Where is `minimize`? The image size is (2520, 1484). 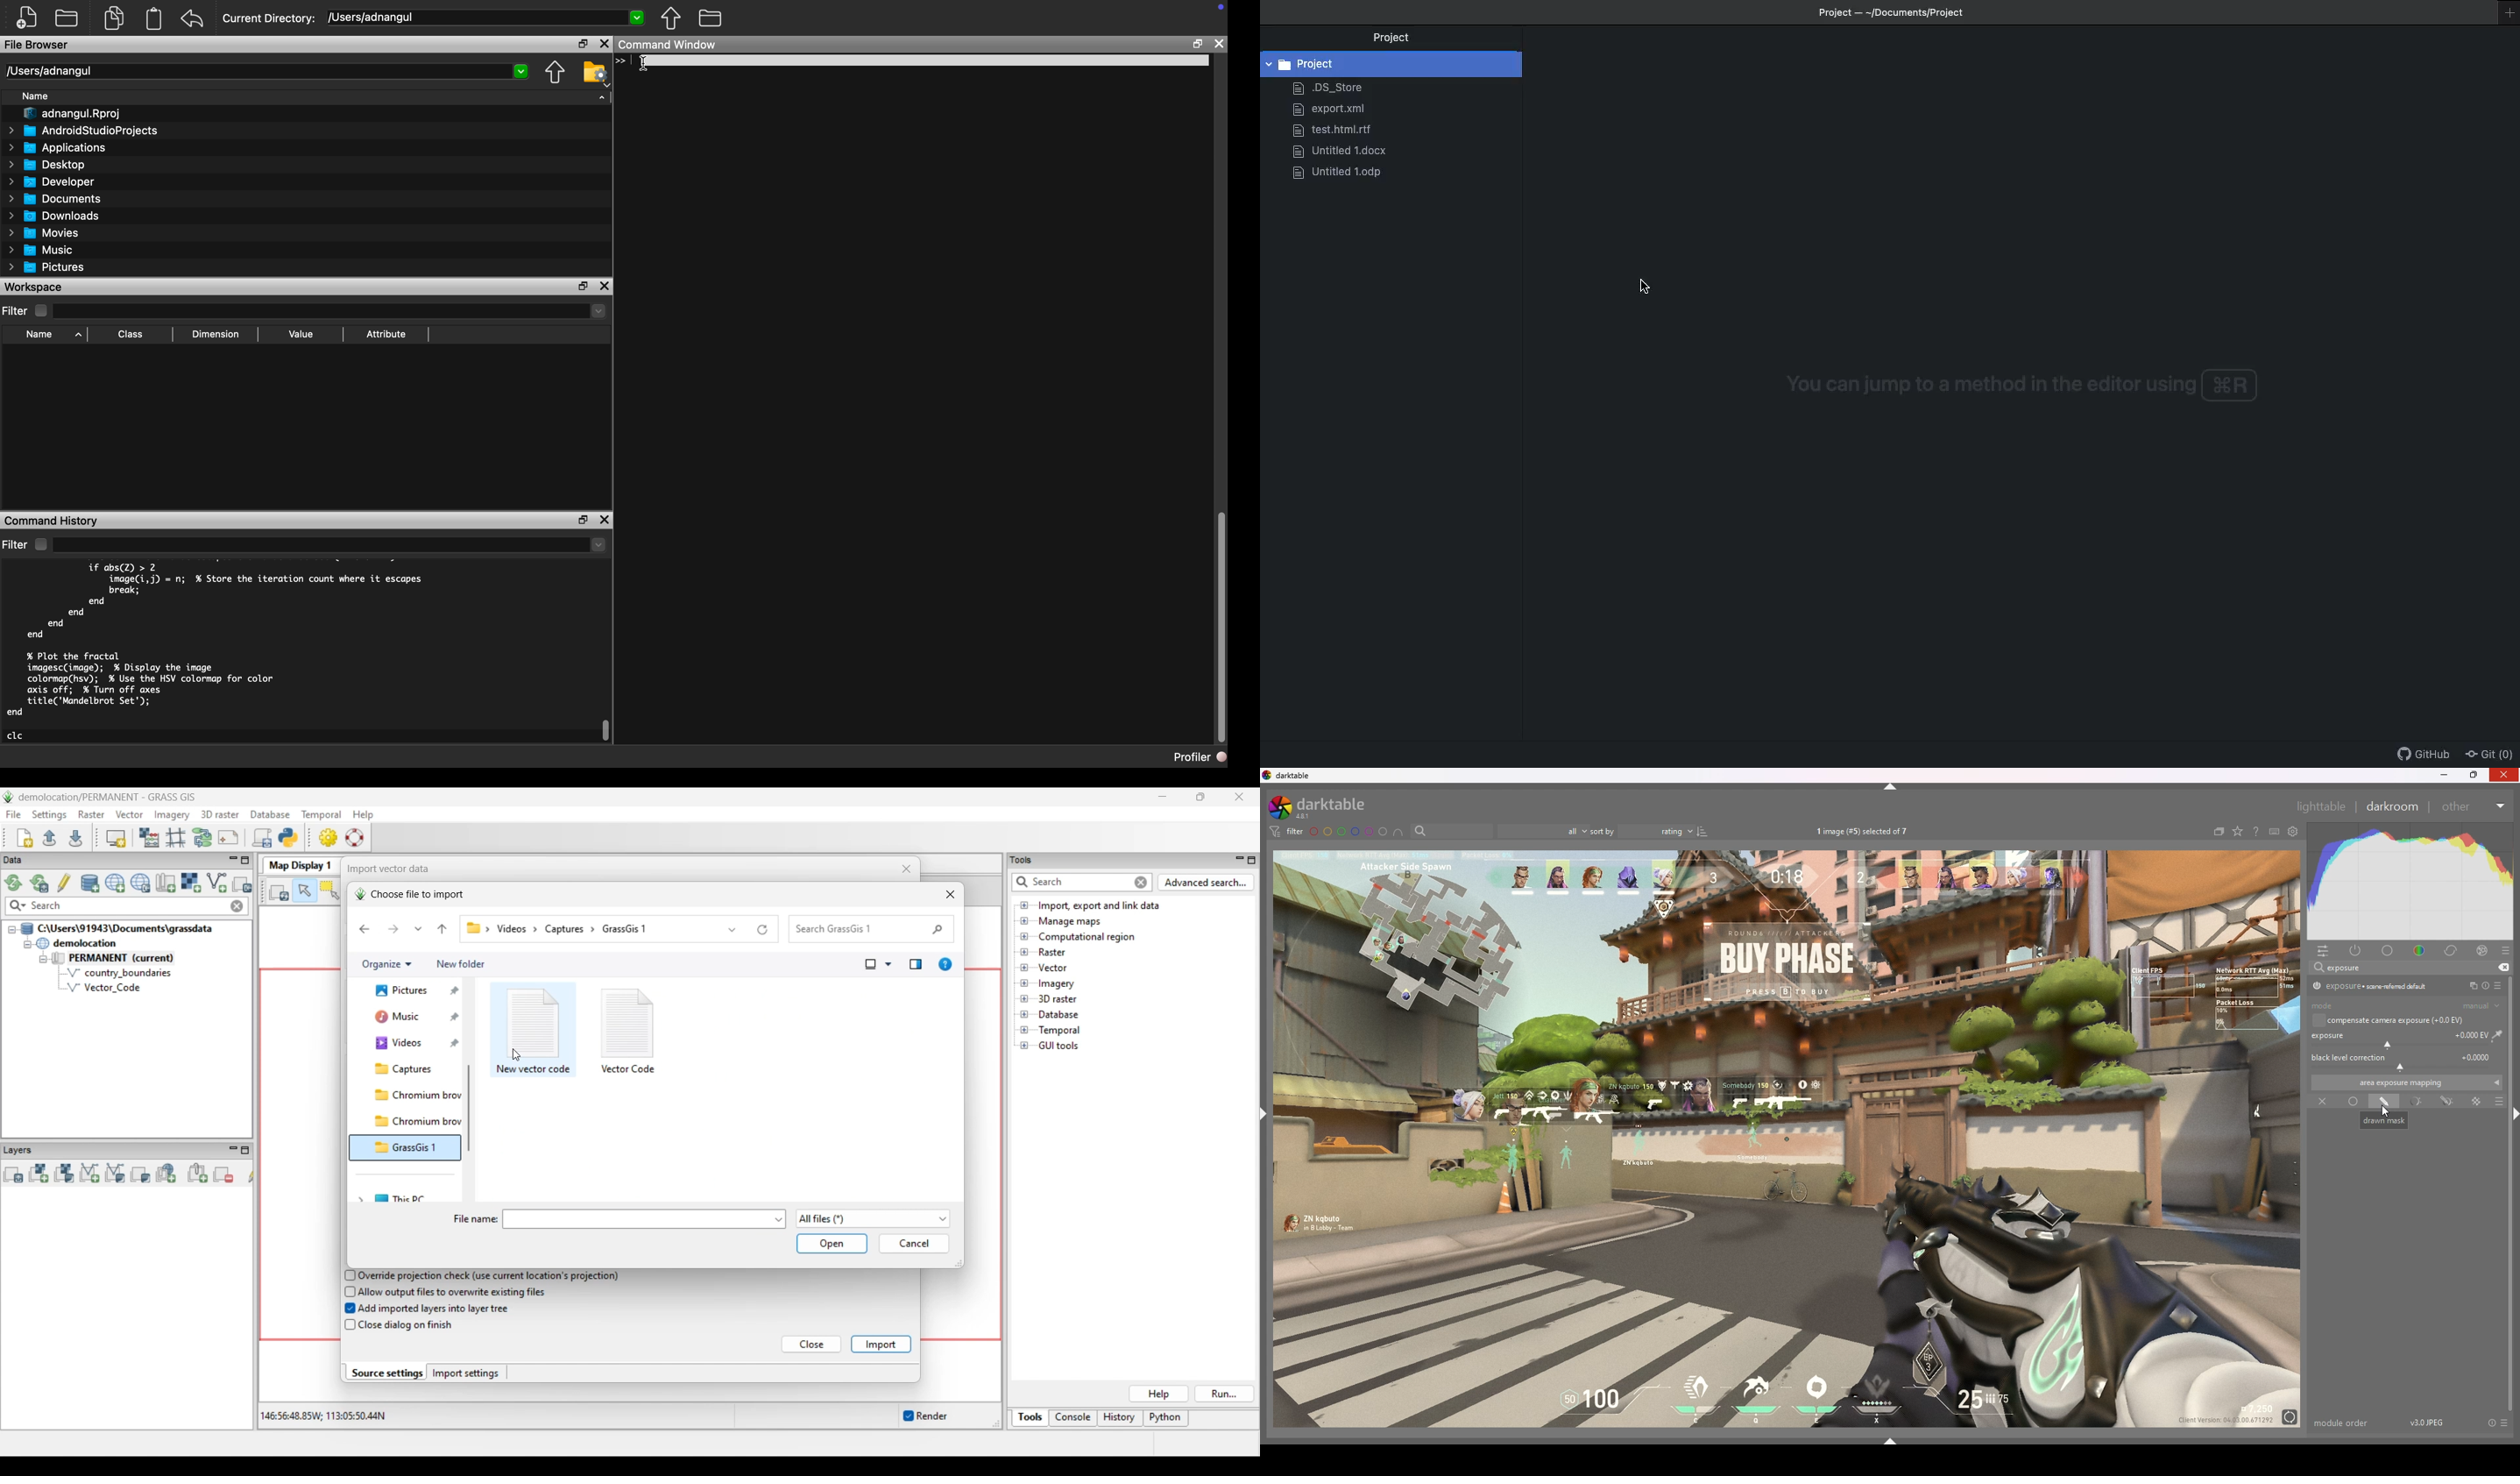 minimize is located at coordinates (2444, 776).